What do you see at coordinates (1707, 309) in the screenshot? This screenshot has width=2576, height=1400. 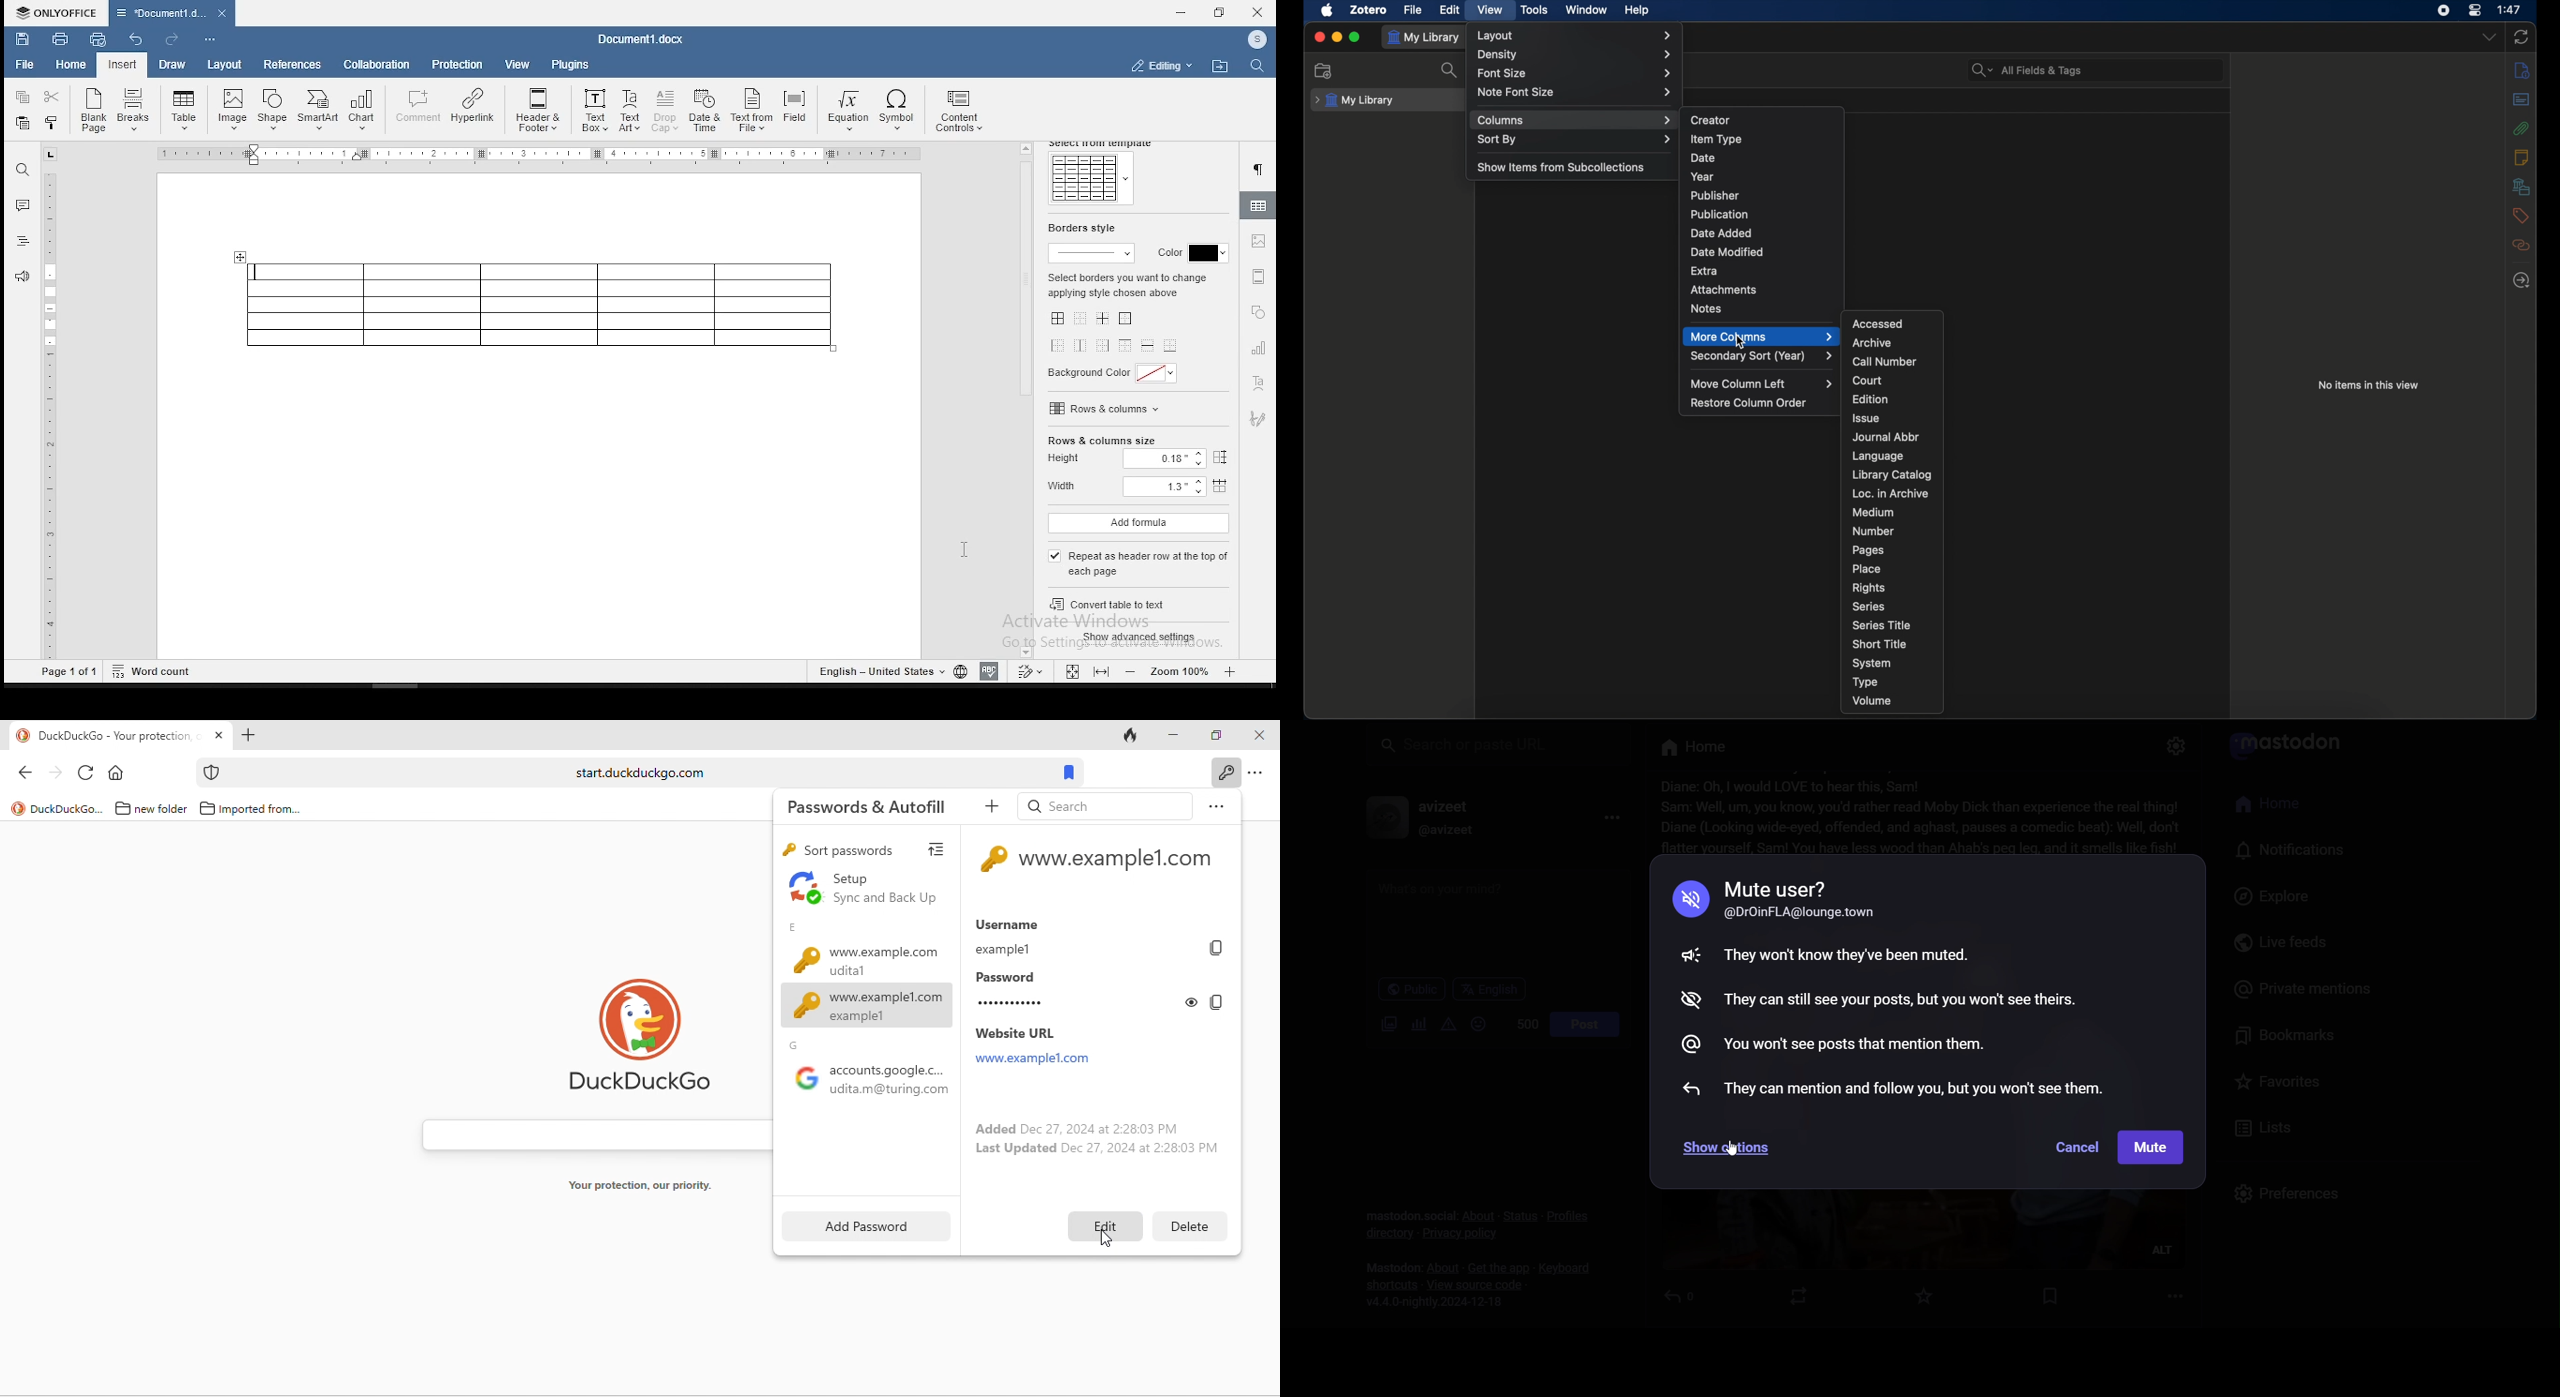 I see `notes` at bounding box center [1707, 309].